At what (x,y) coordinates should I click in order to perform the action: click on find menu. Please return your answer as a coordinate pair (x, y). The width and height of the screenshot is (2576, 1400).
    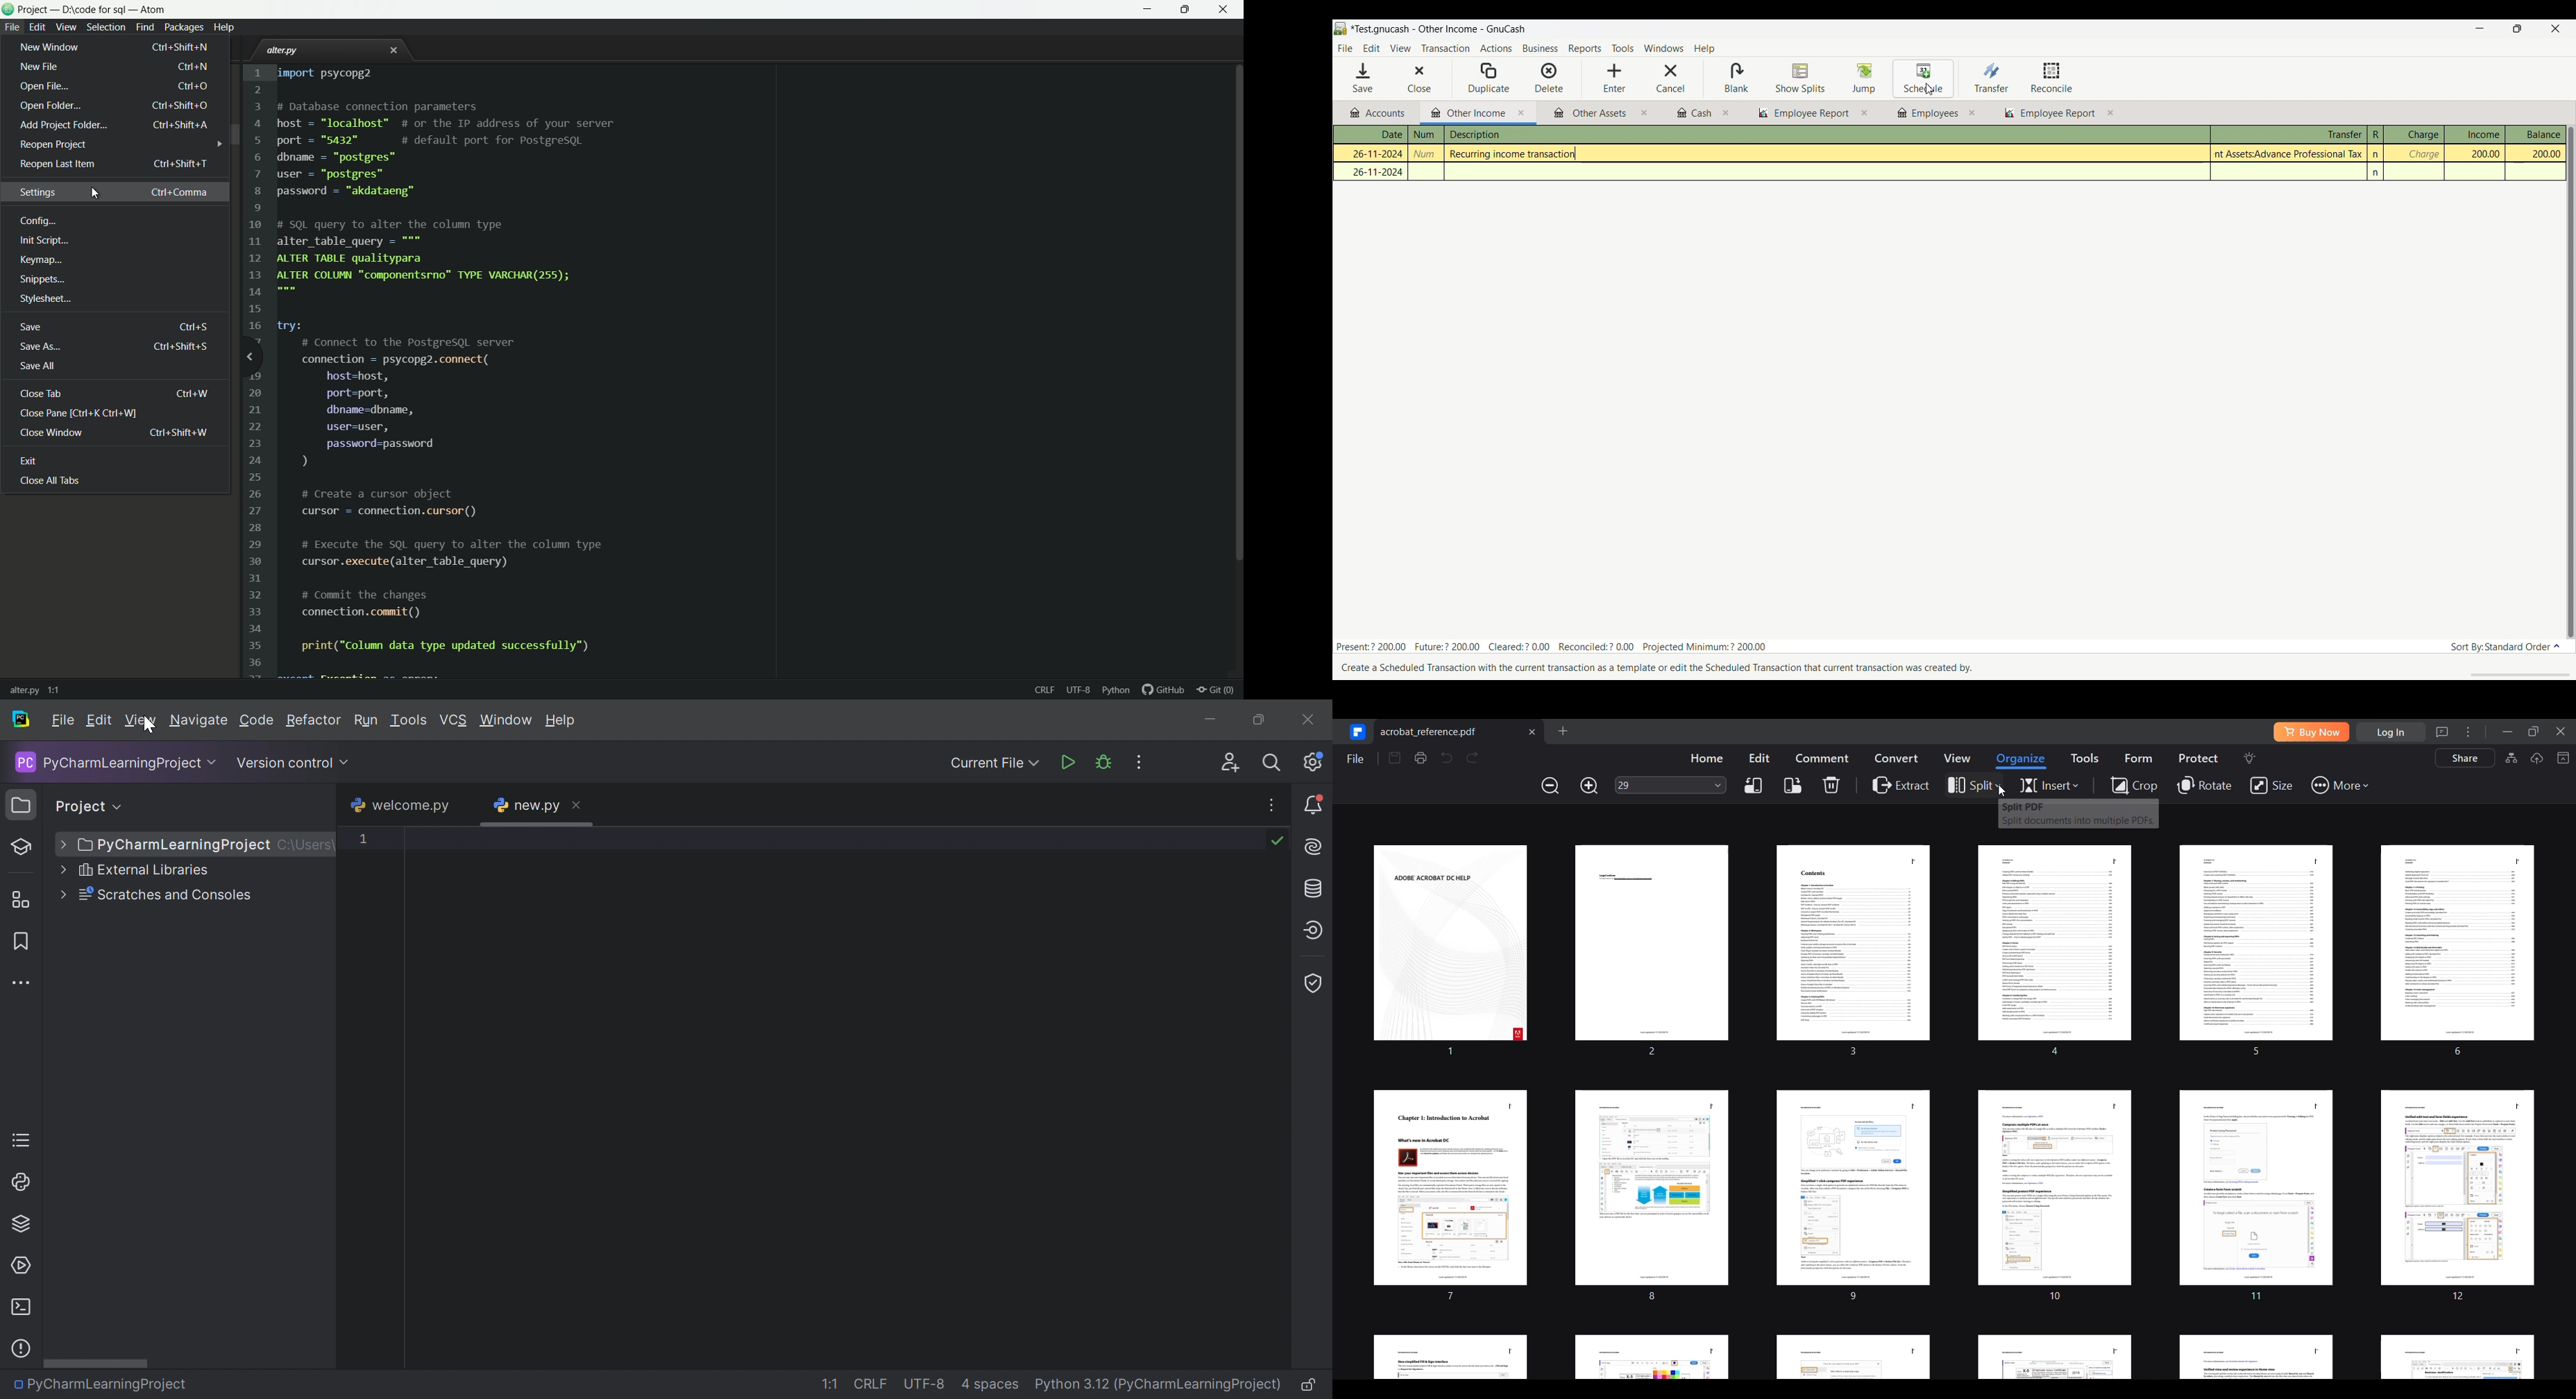
    Looking at the image, I should click on (144, 28).